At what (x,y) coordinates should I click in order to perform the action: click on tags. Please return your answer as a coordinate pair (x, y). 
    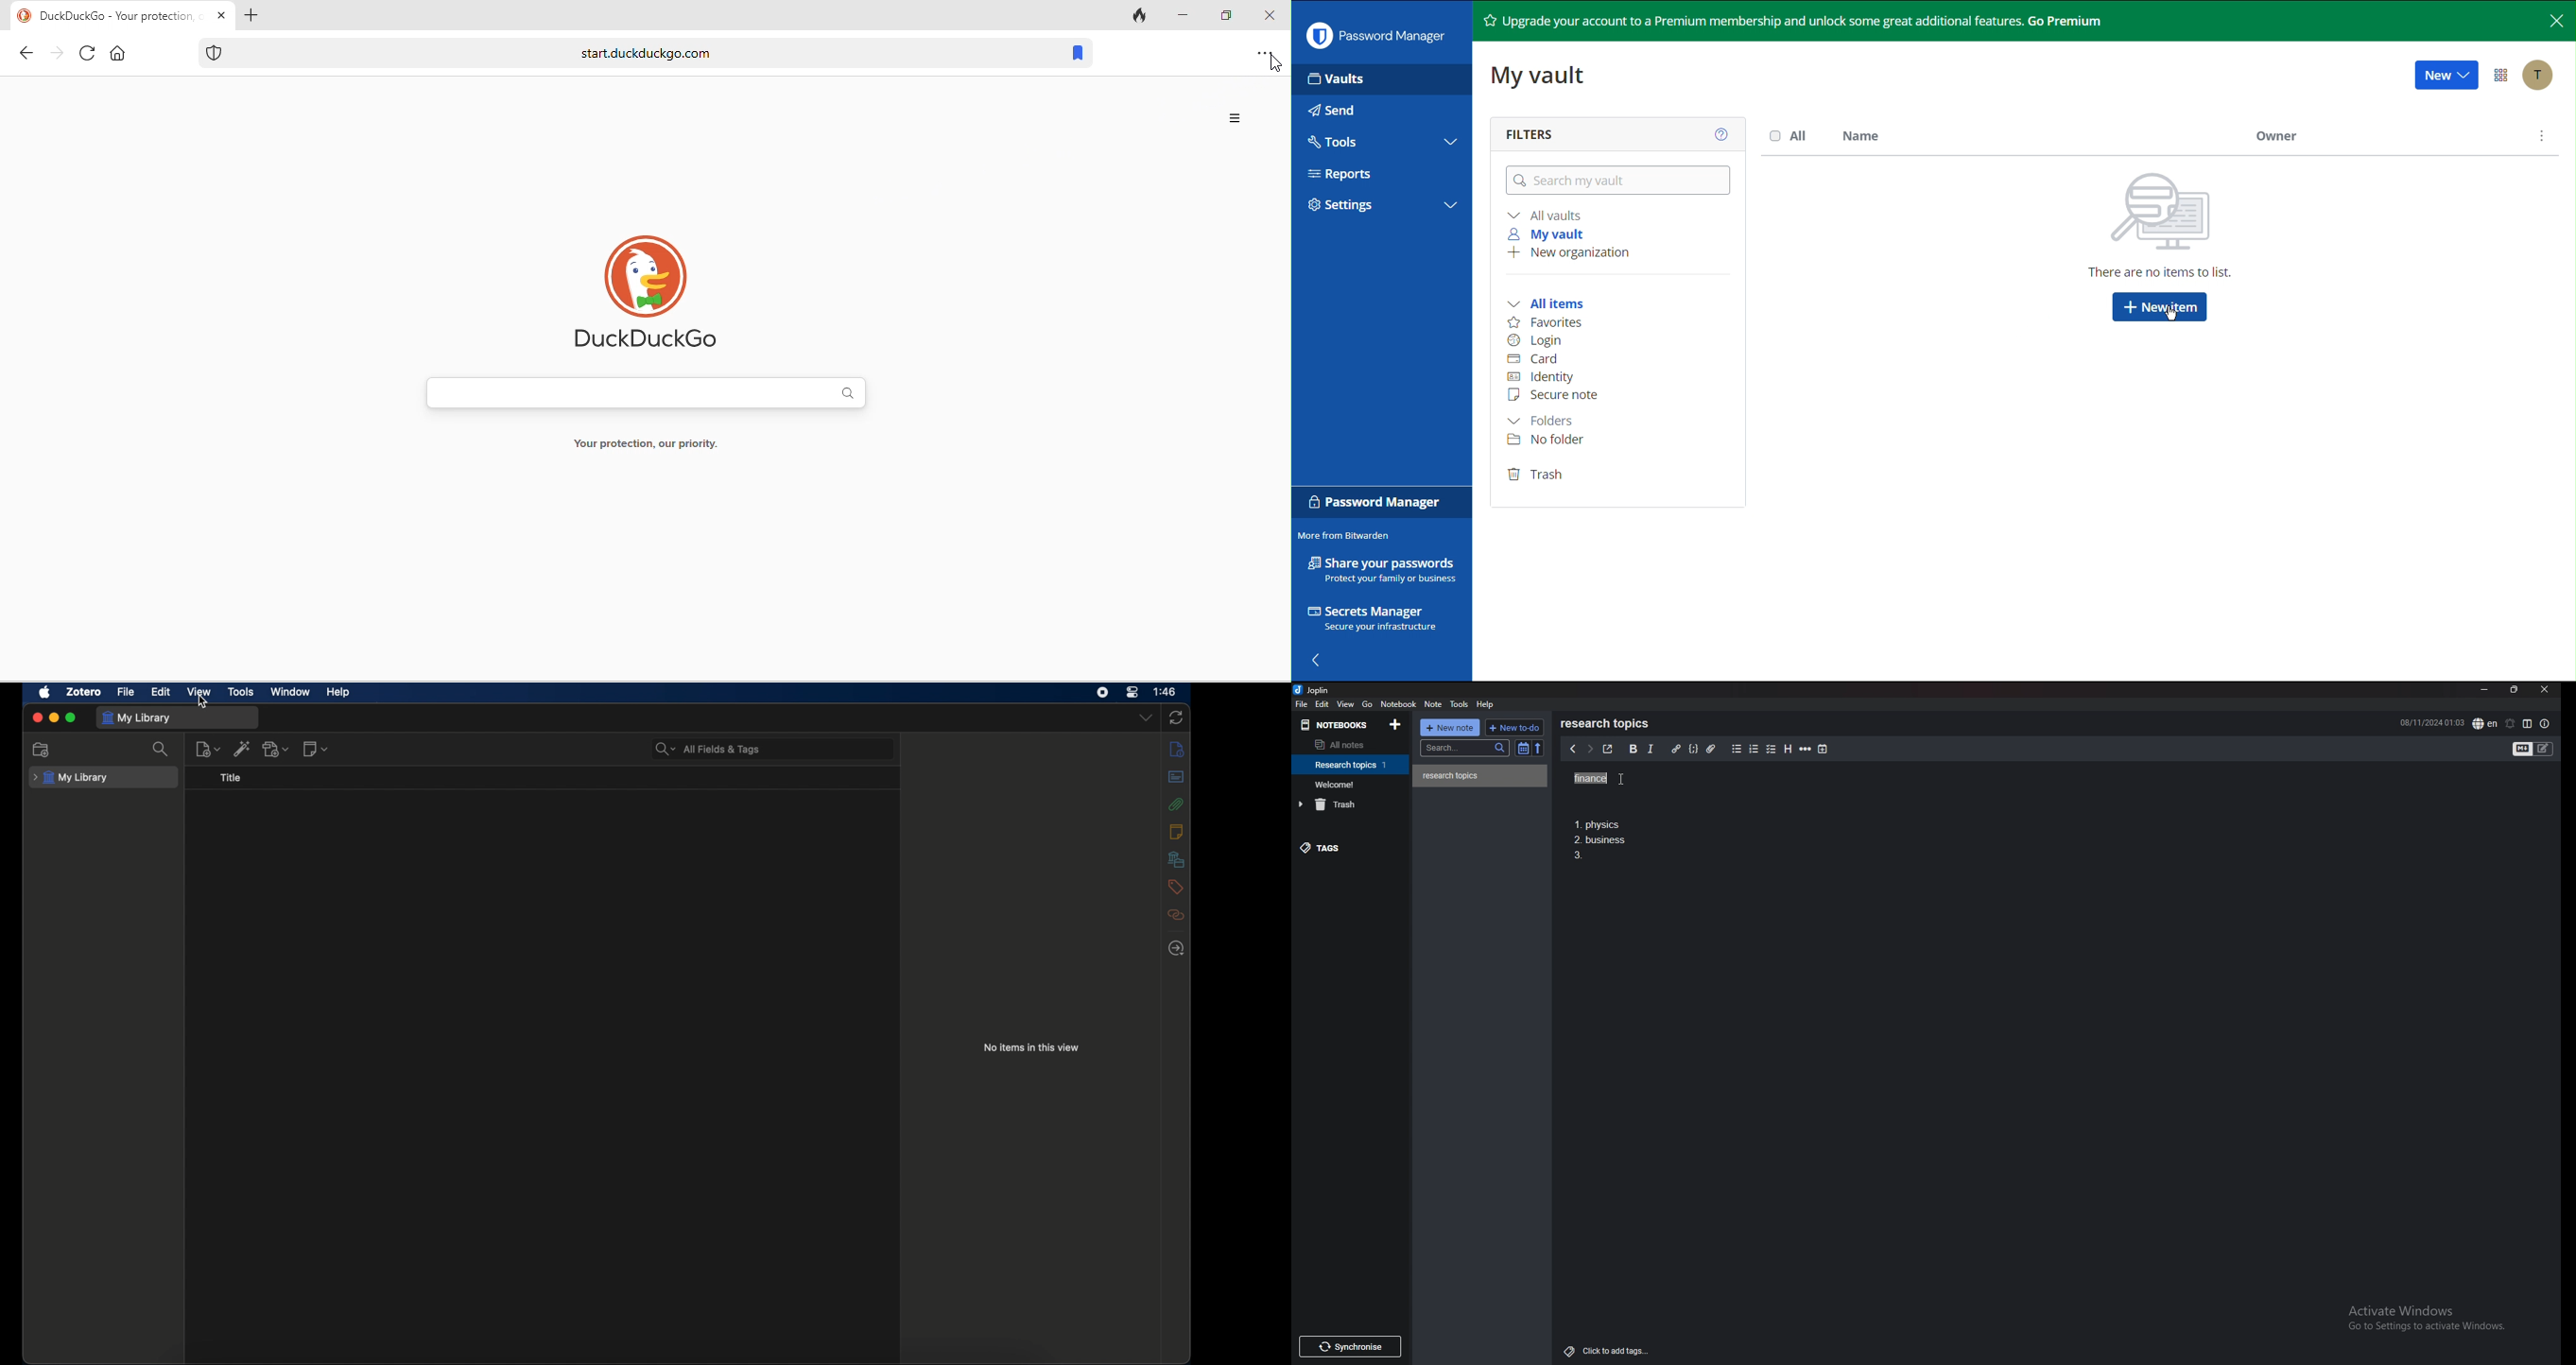
    Looking at the image, I should click on (1348, 850).